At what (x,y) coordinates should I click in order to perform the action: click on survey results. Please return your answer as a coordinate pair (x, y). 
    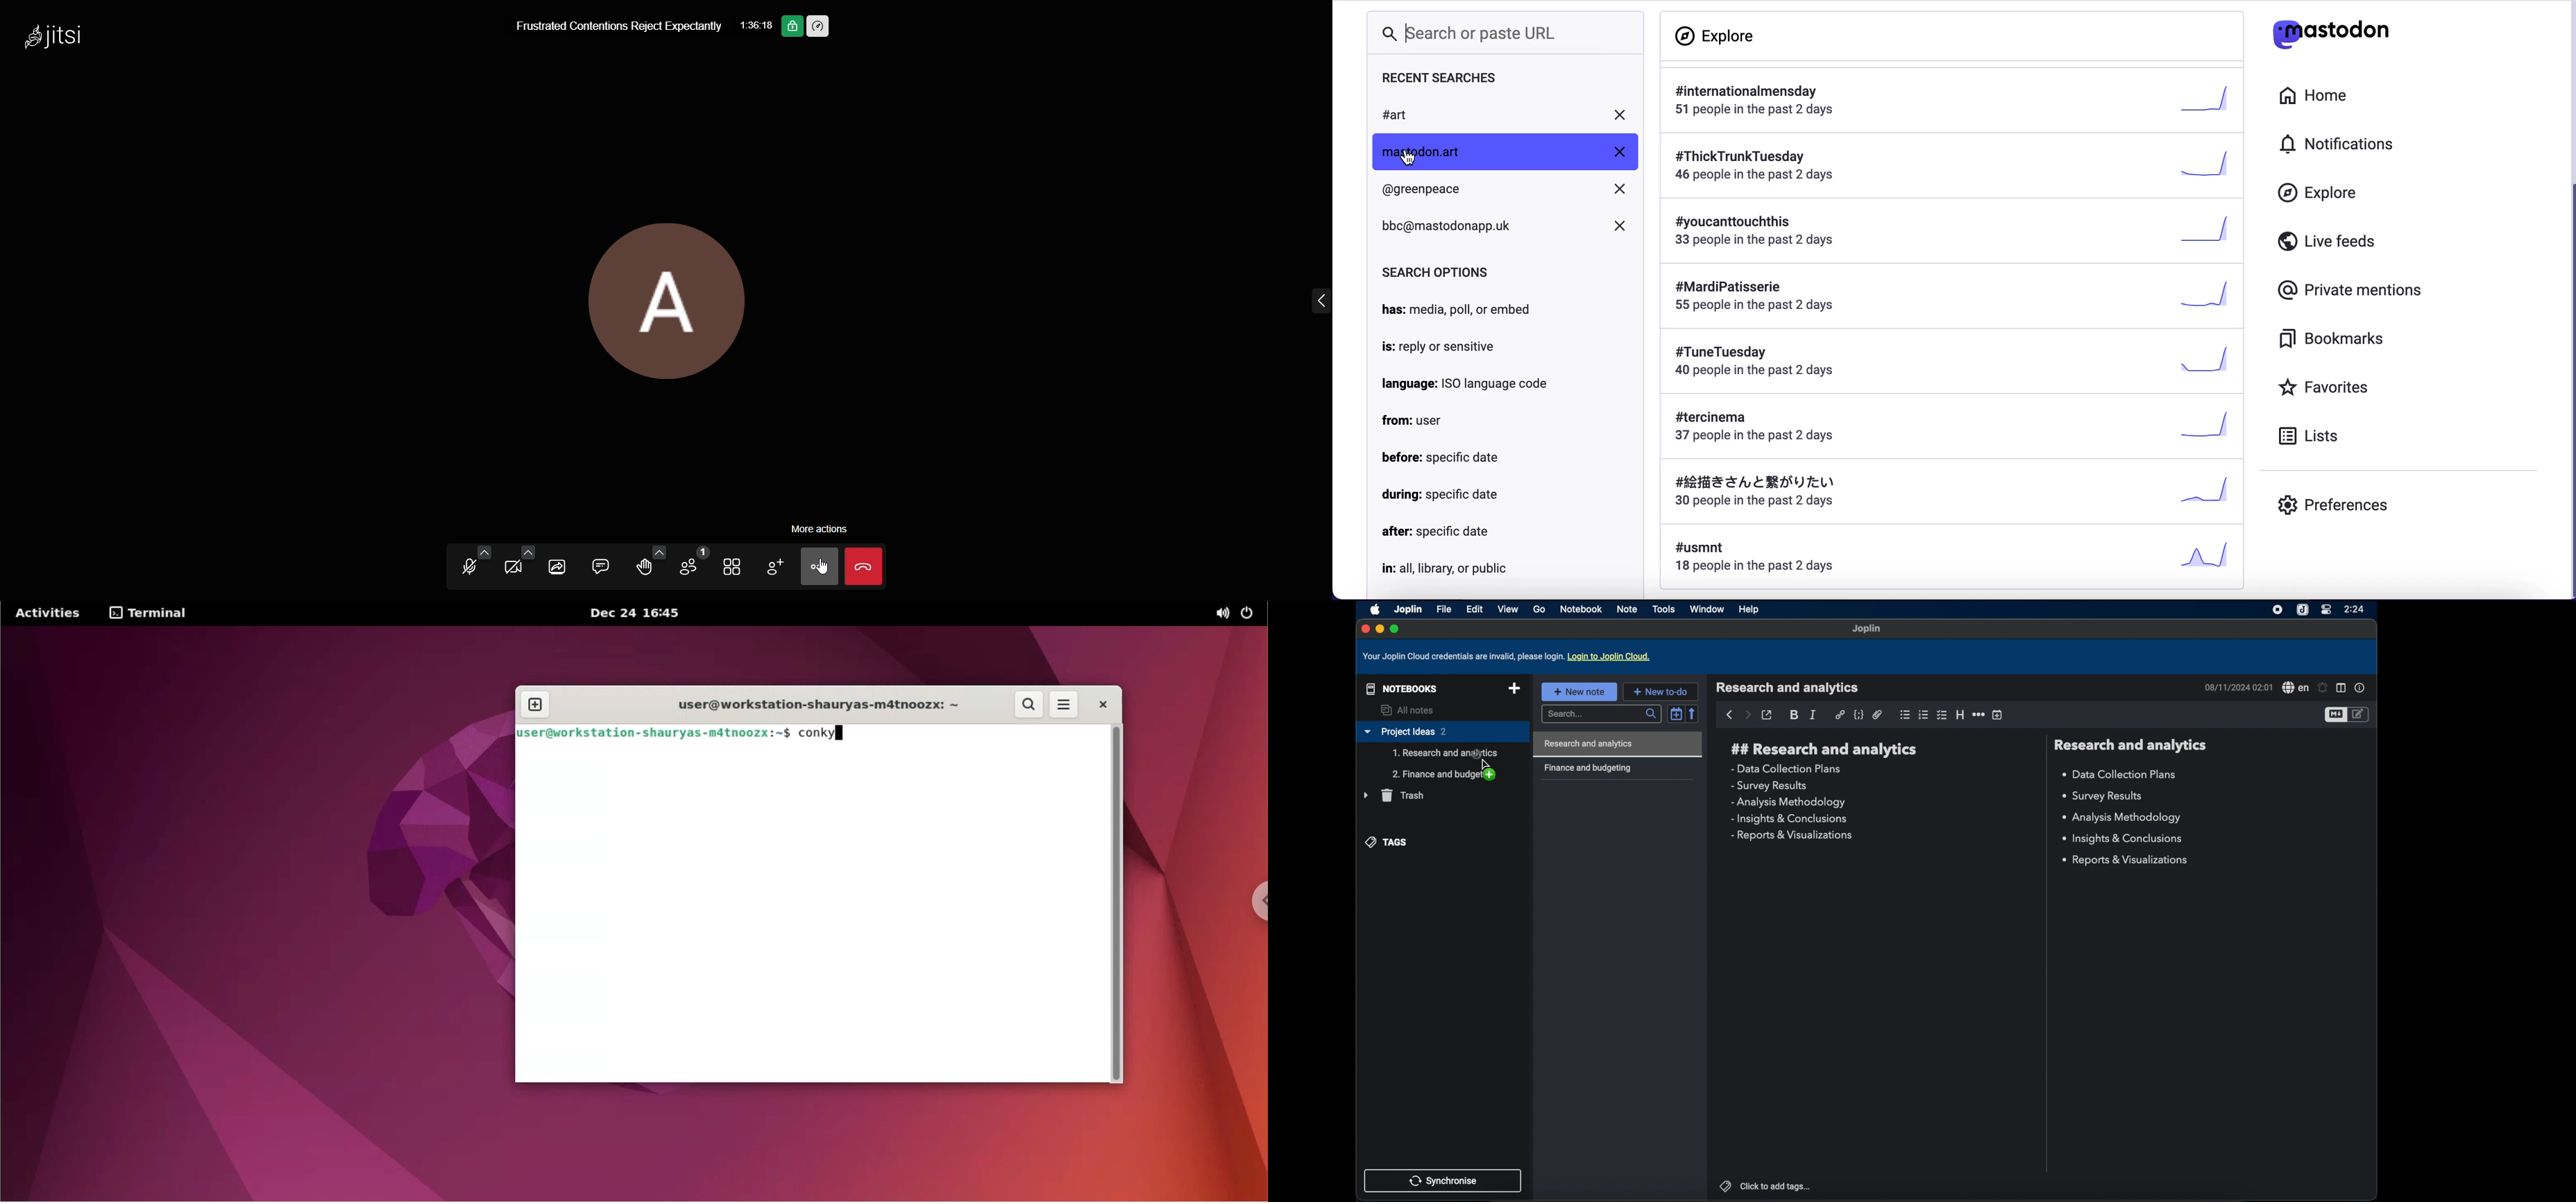
    Looking at the image, I should click on (2107, 796).